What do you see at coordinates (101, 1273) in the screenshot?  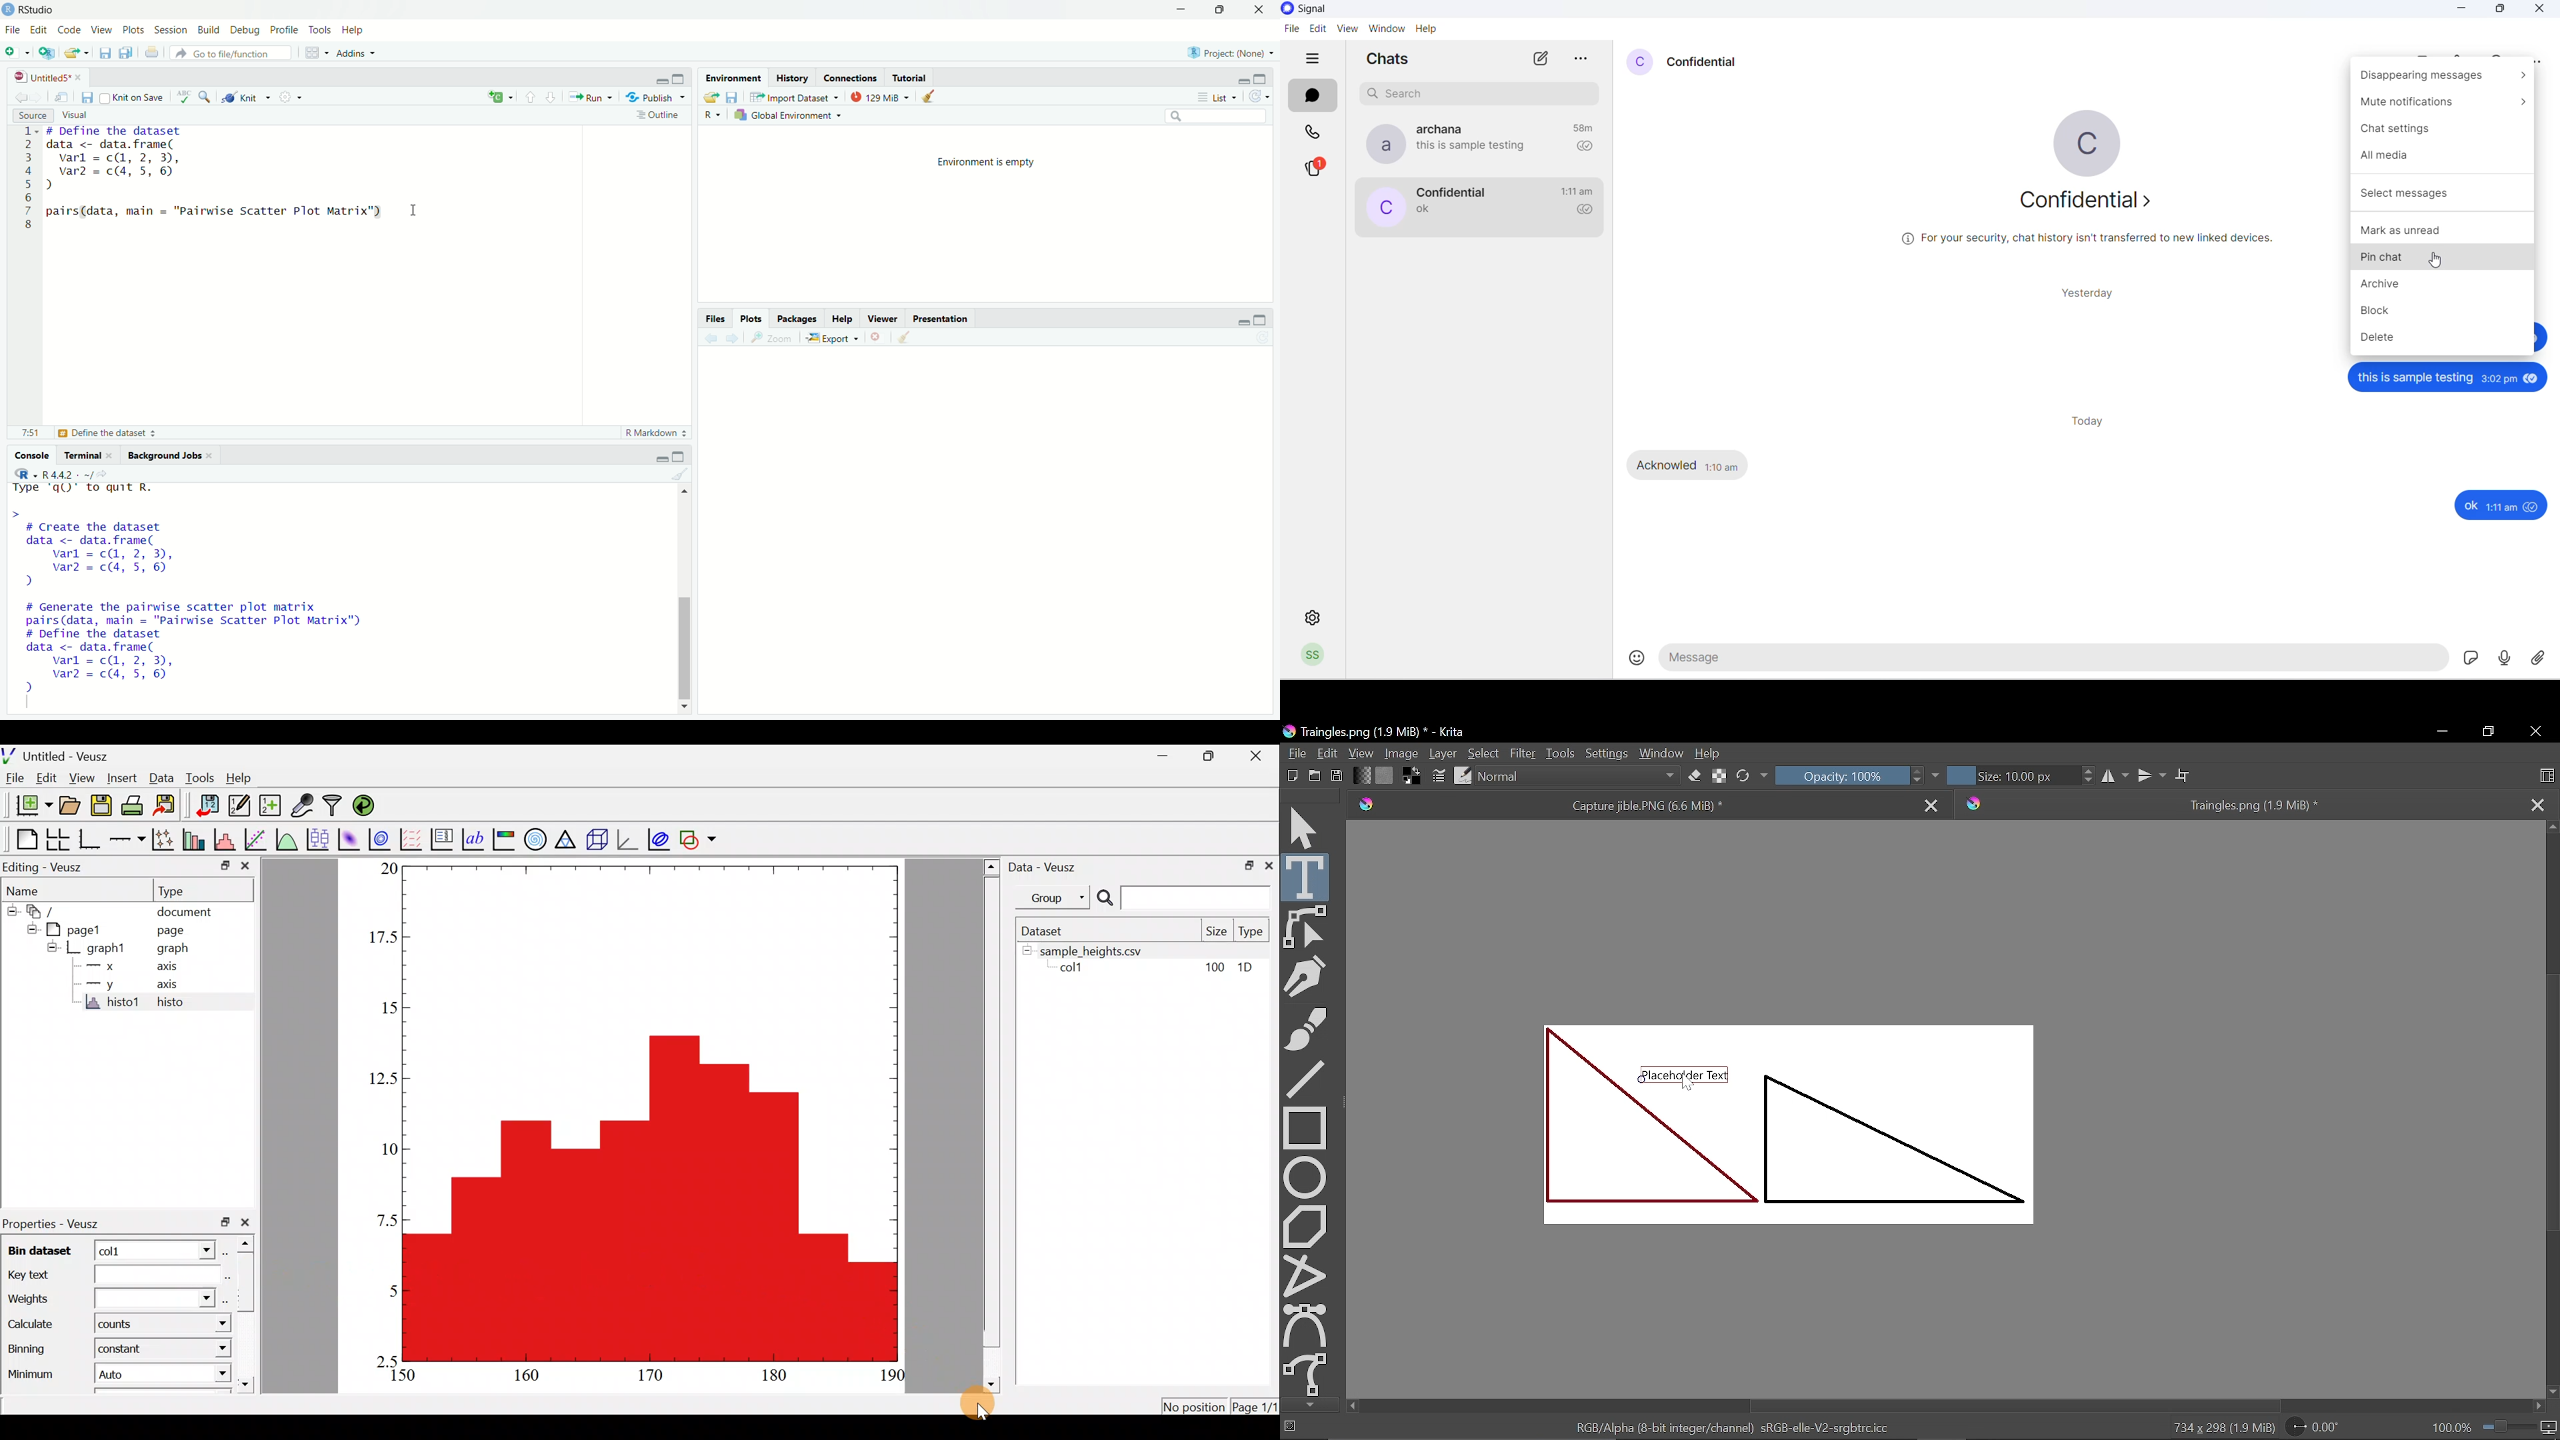 I see `Key text` at bounding box center [101, 1273].